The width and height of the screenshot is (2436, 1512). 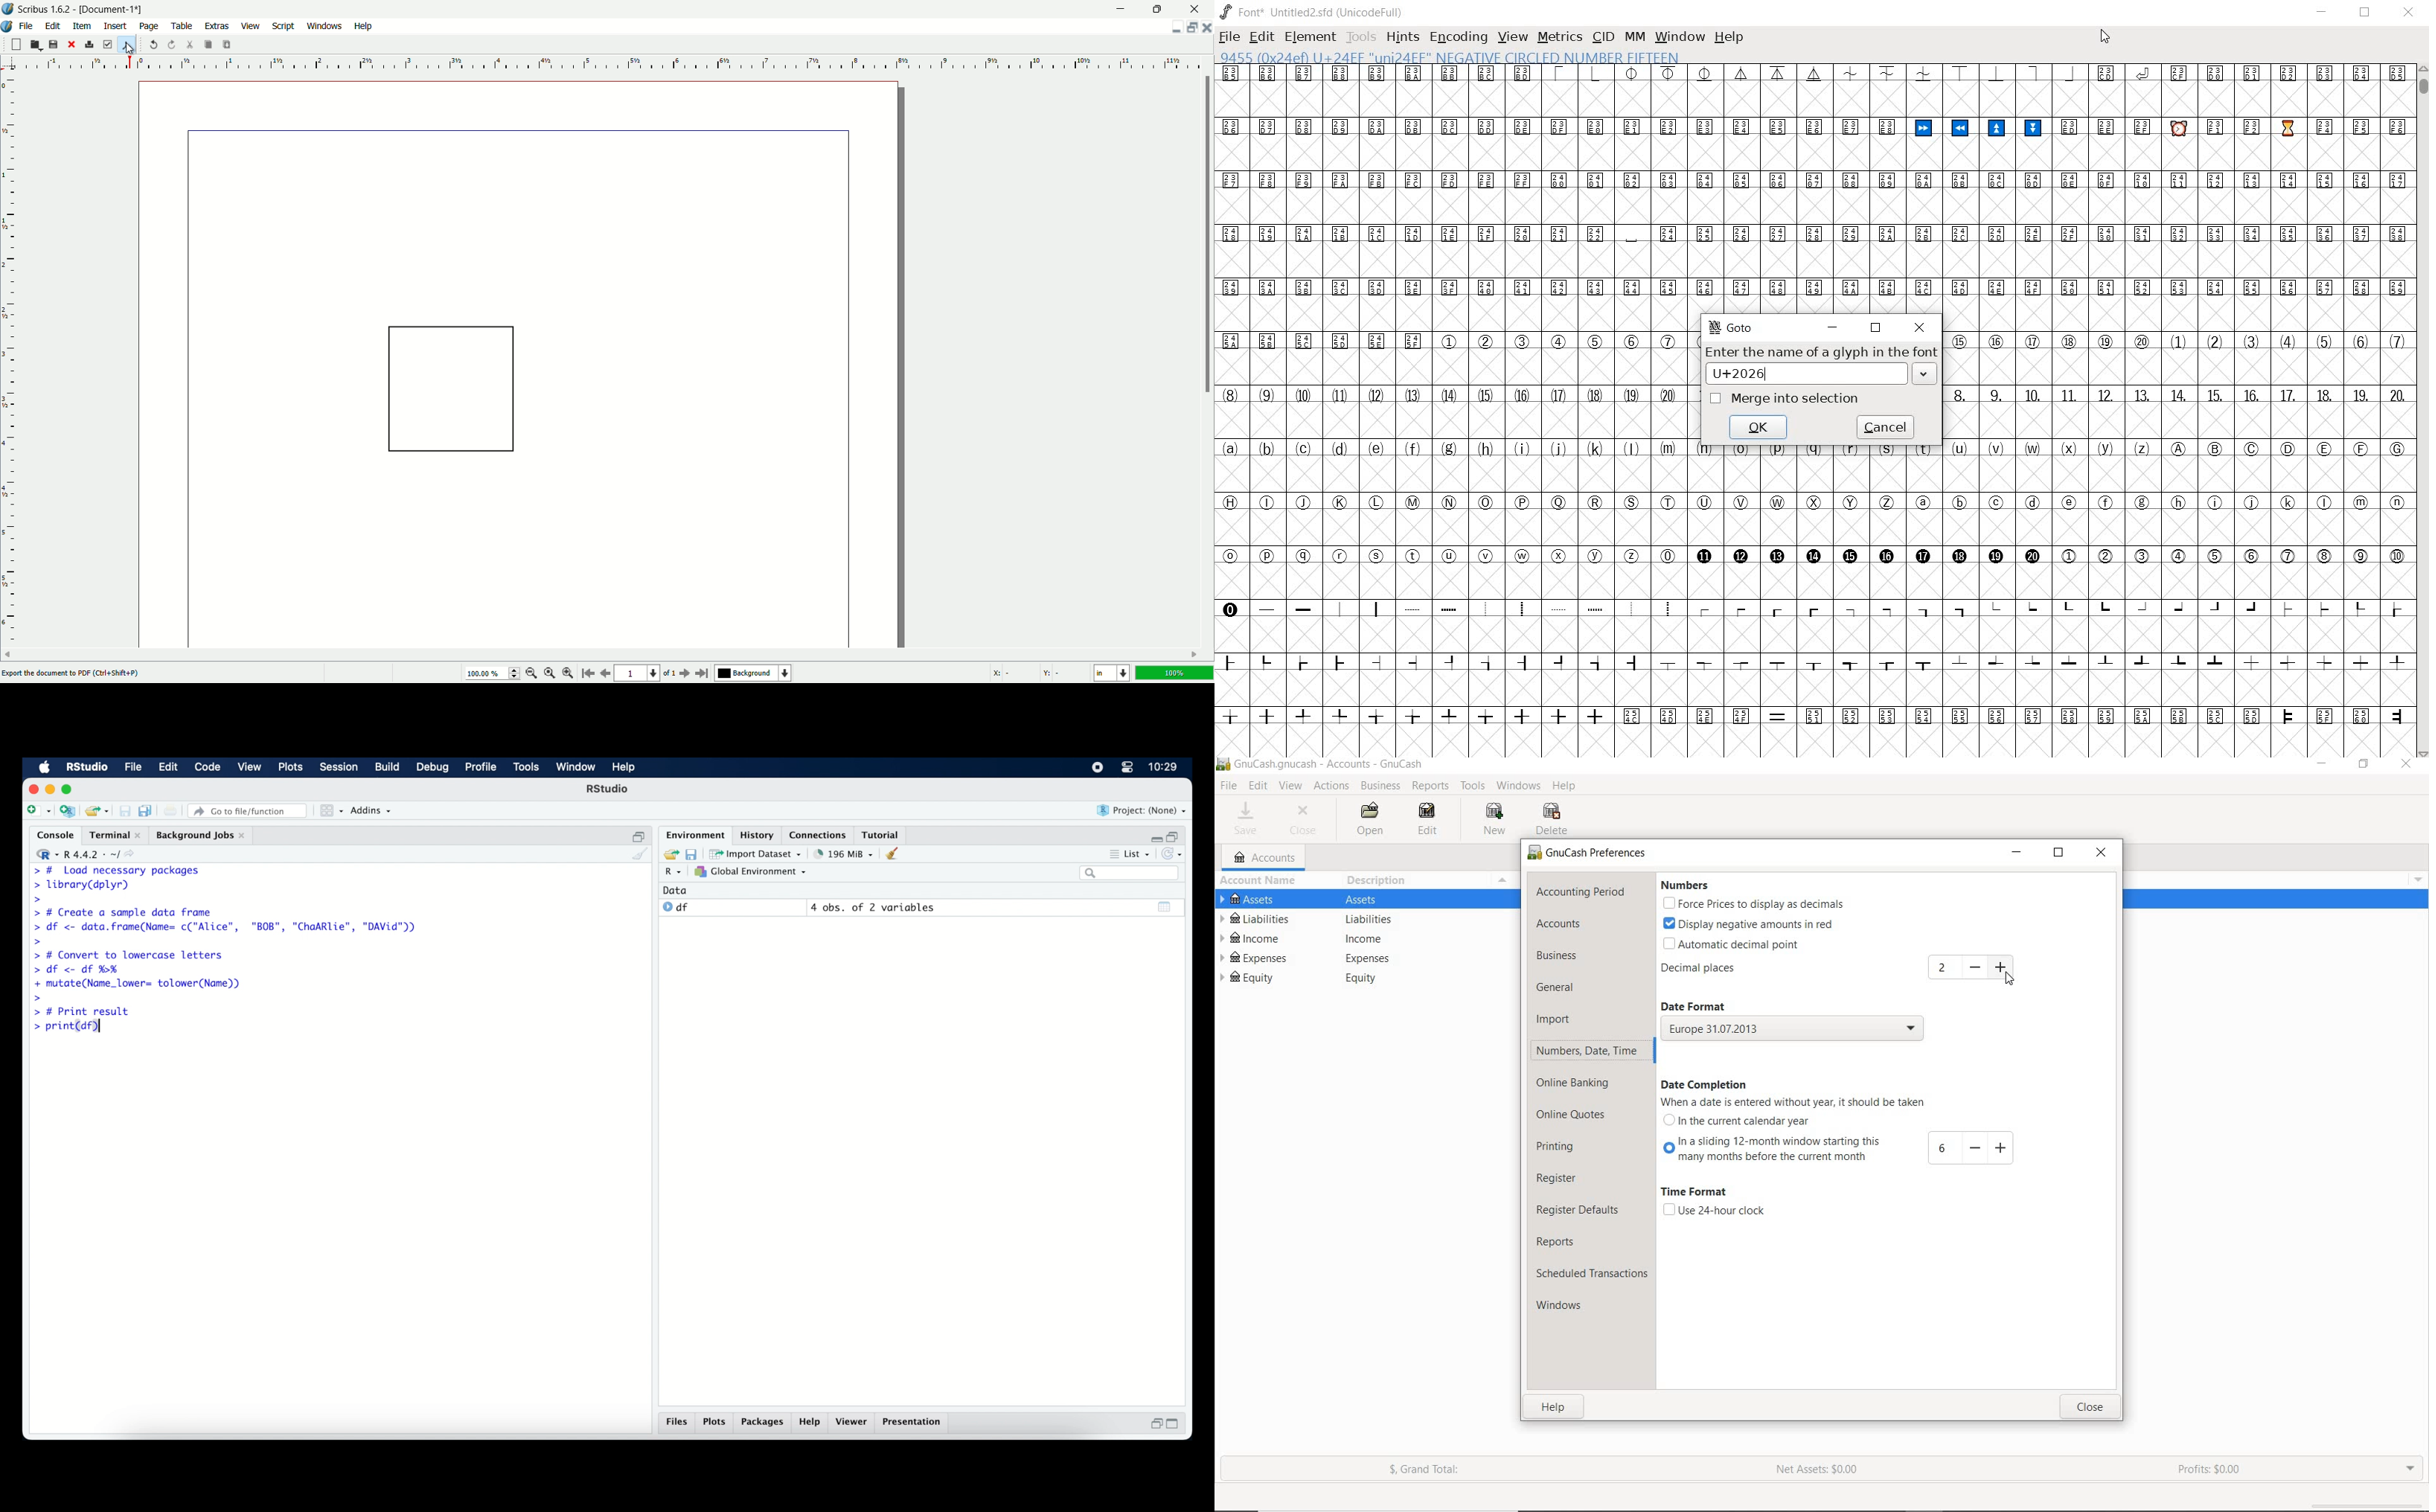 I want to click on > print(df)|, so click(x=71, y=1028).